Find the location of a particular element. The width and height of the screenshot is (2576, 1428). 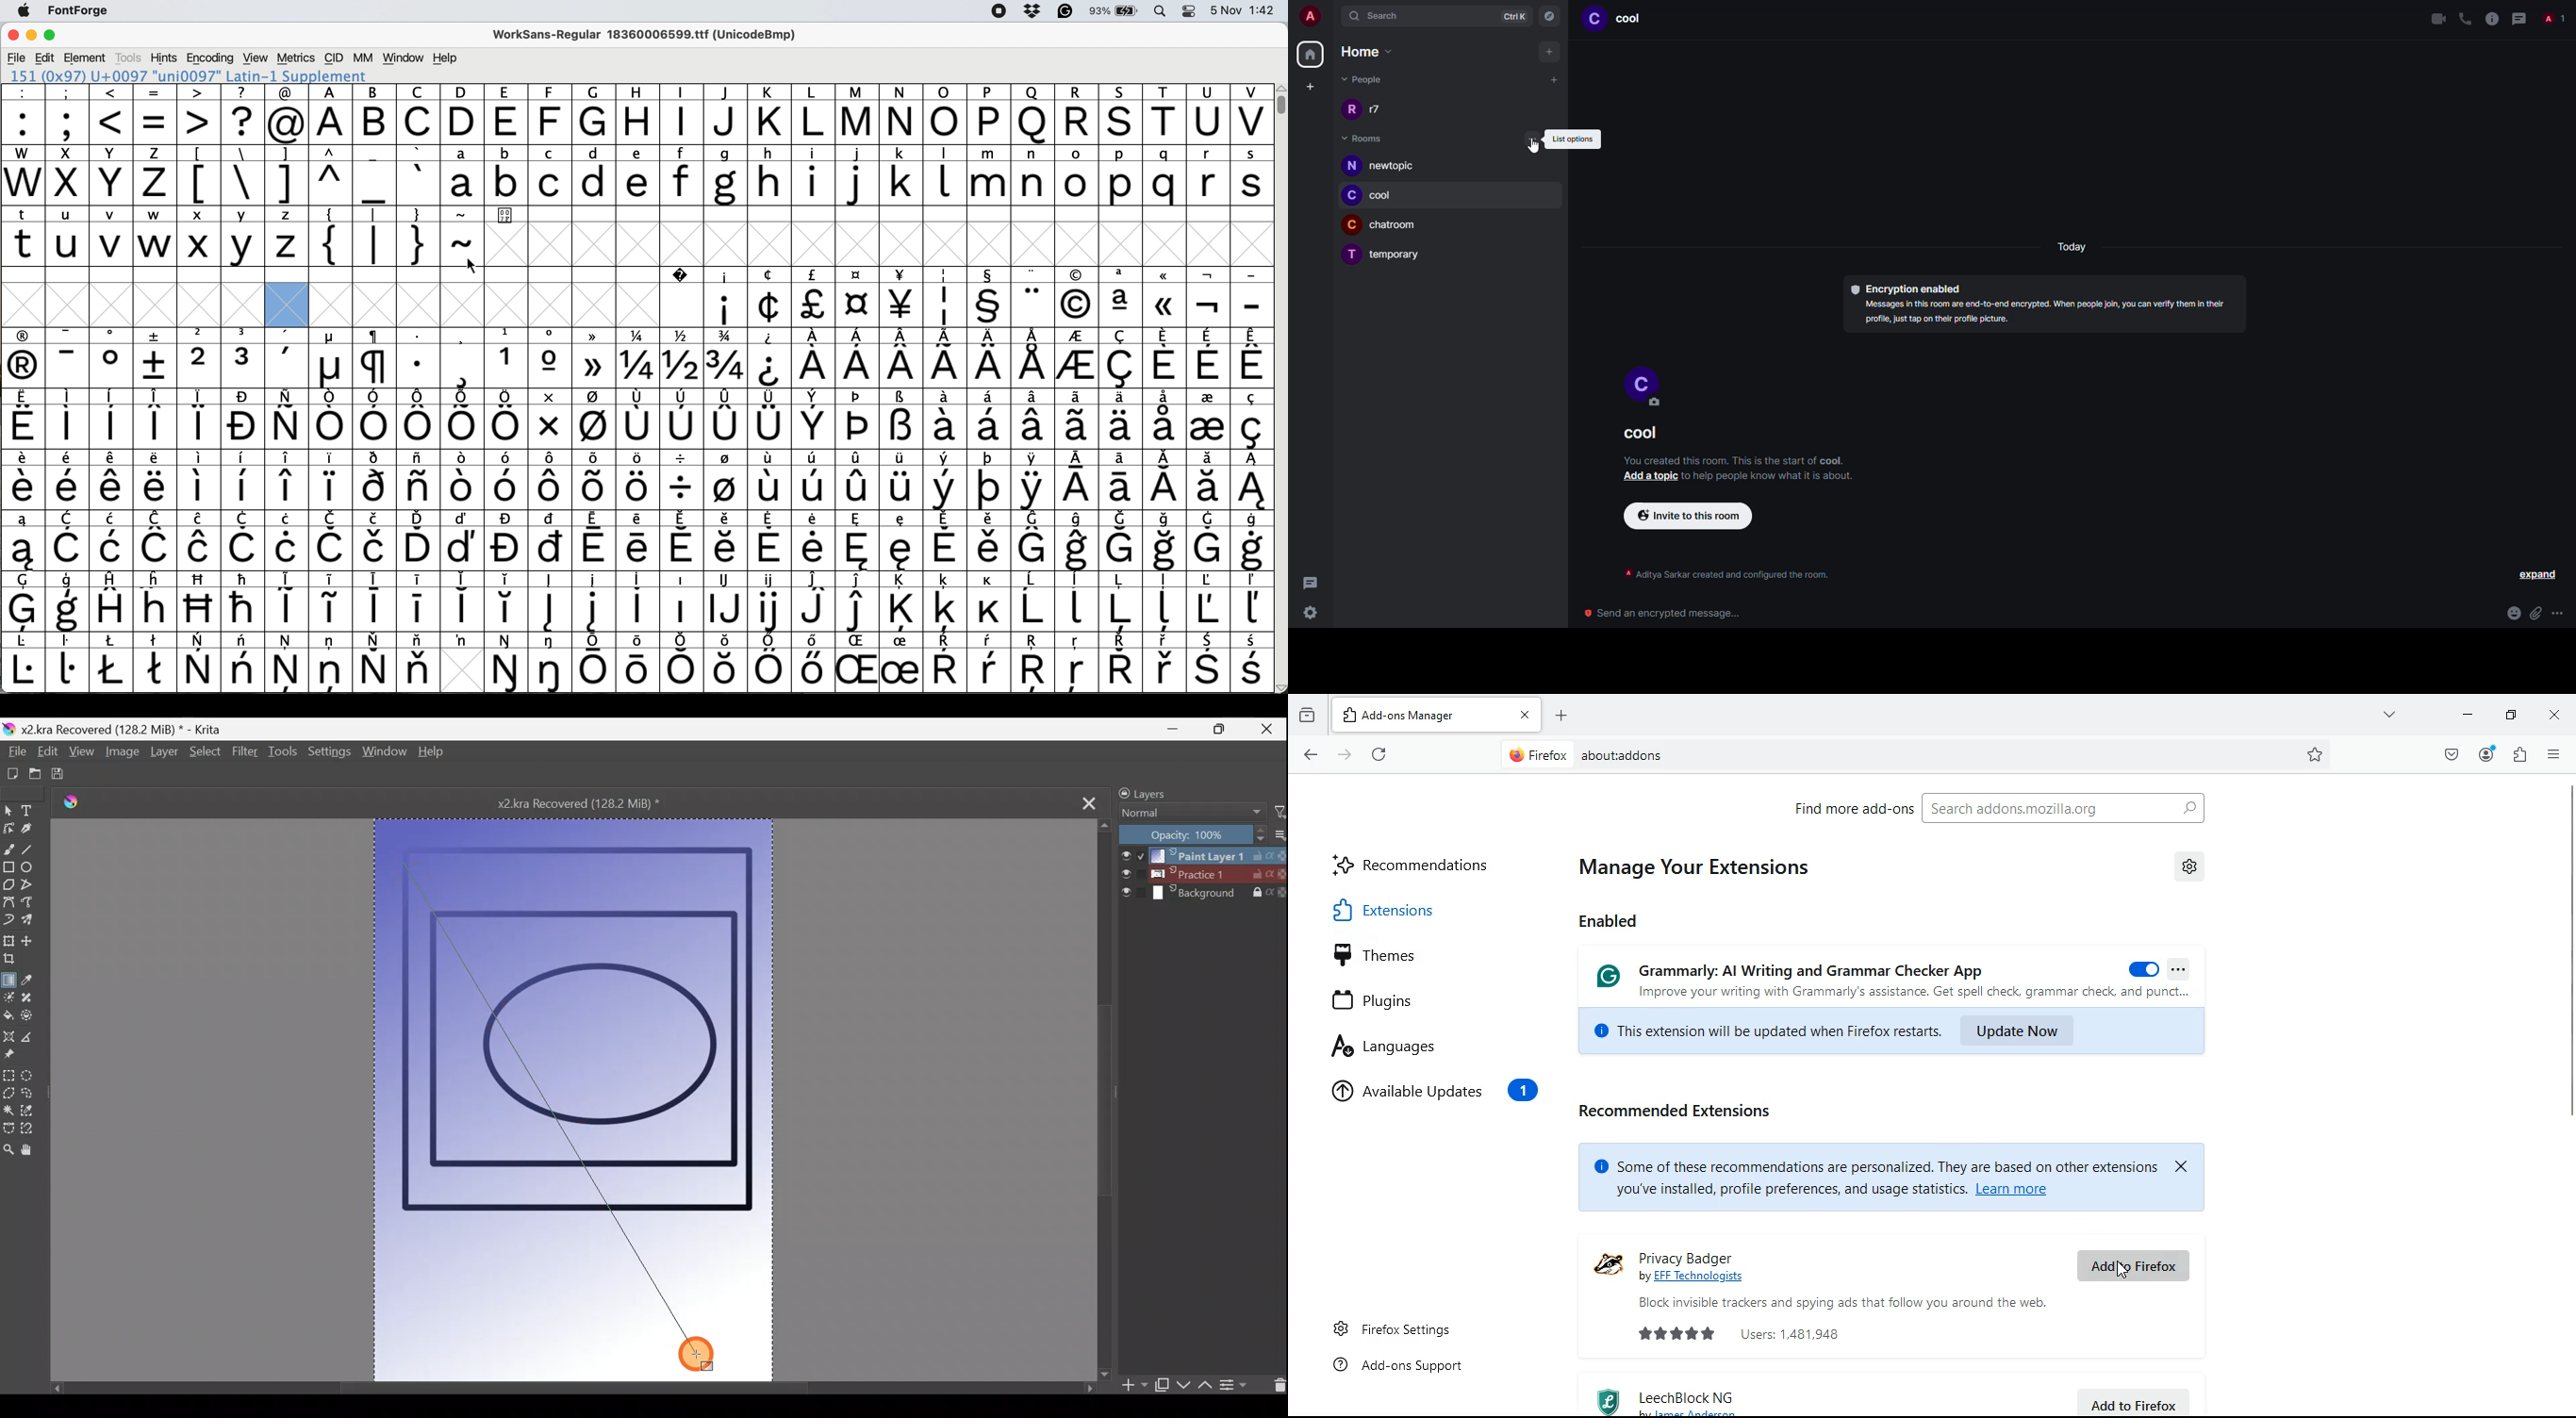

E is located at coordinates (507, 114).